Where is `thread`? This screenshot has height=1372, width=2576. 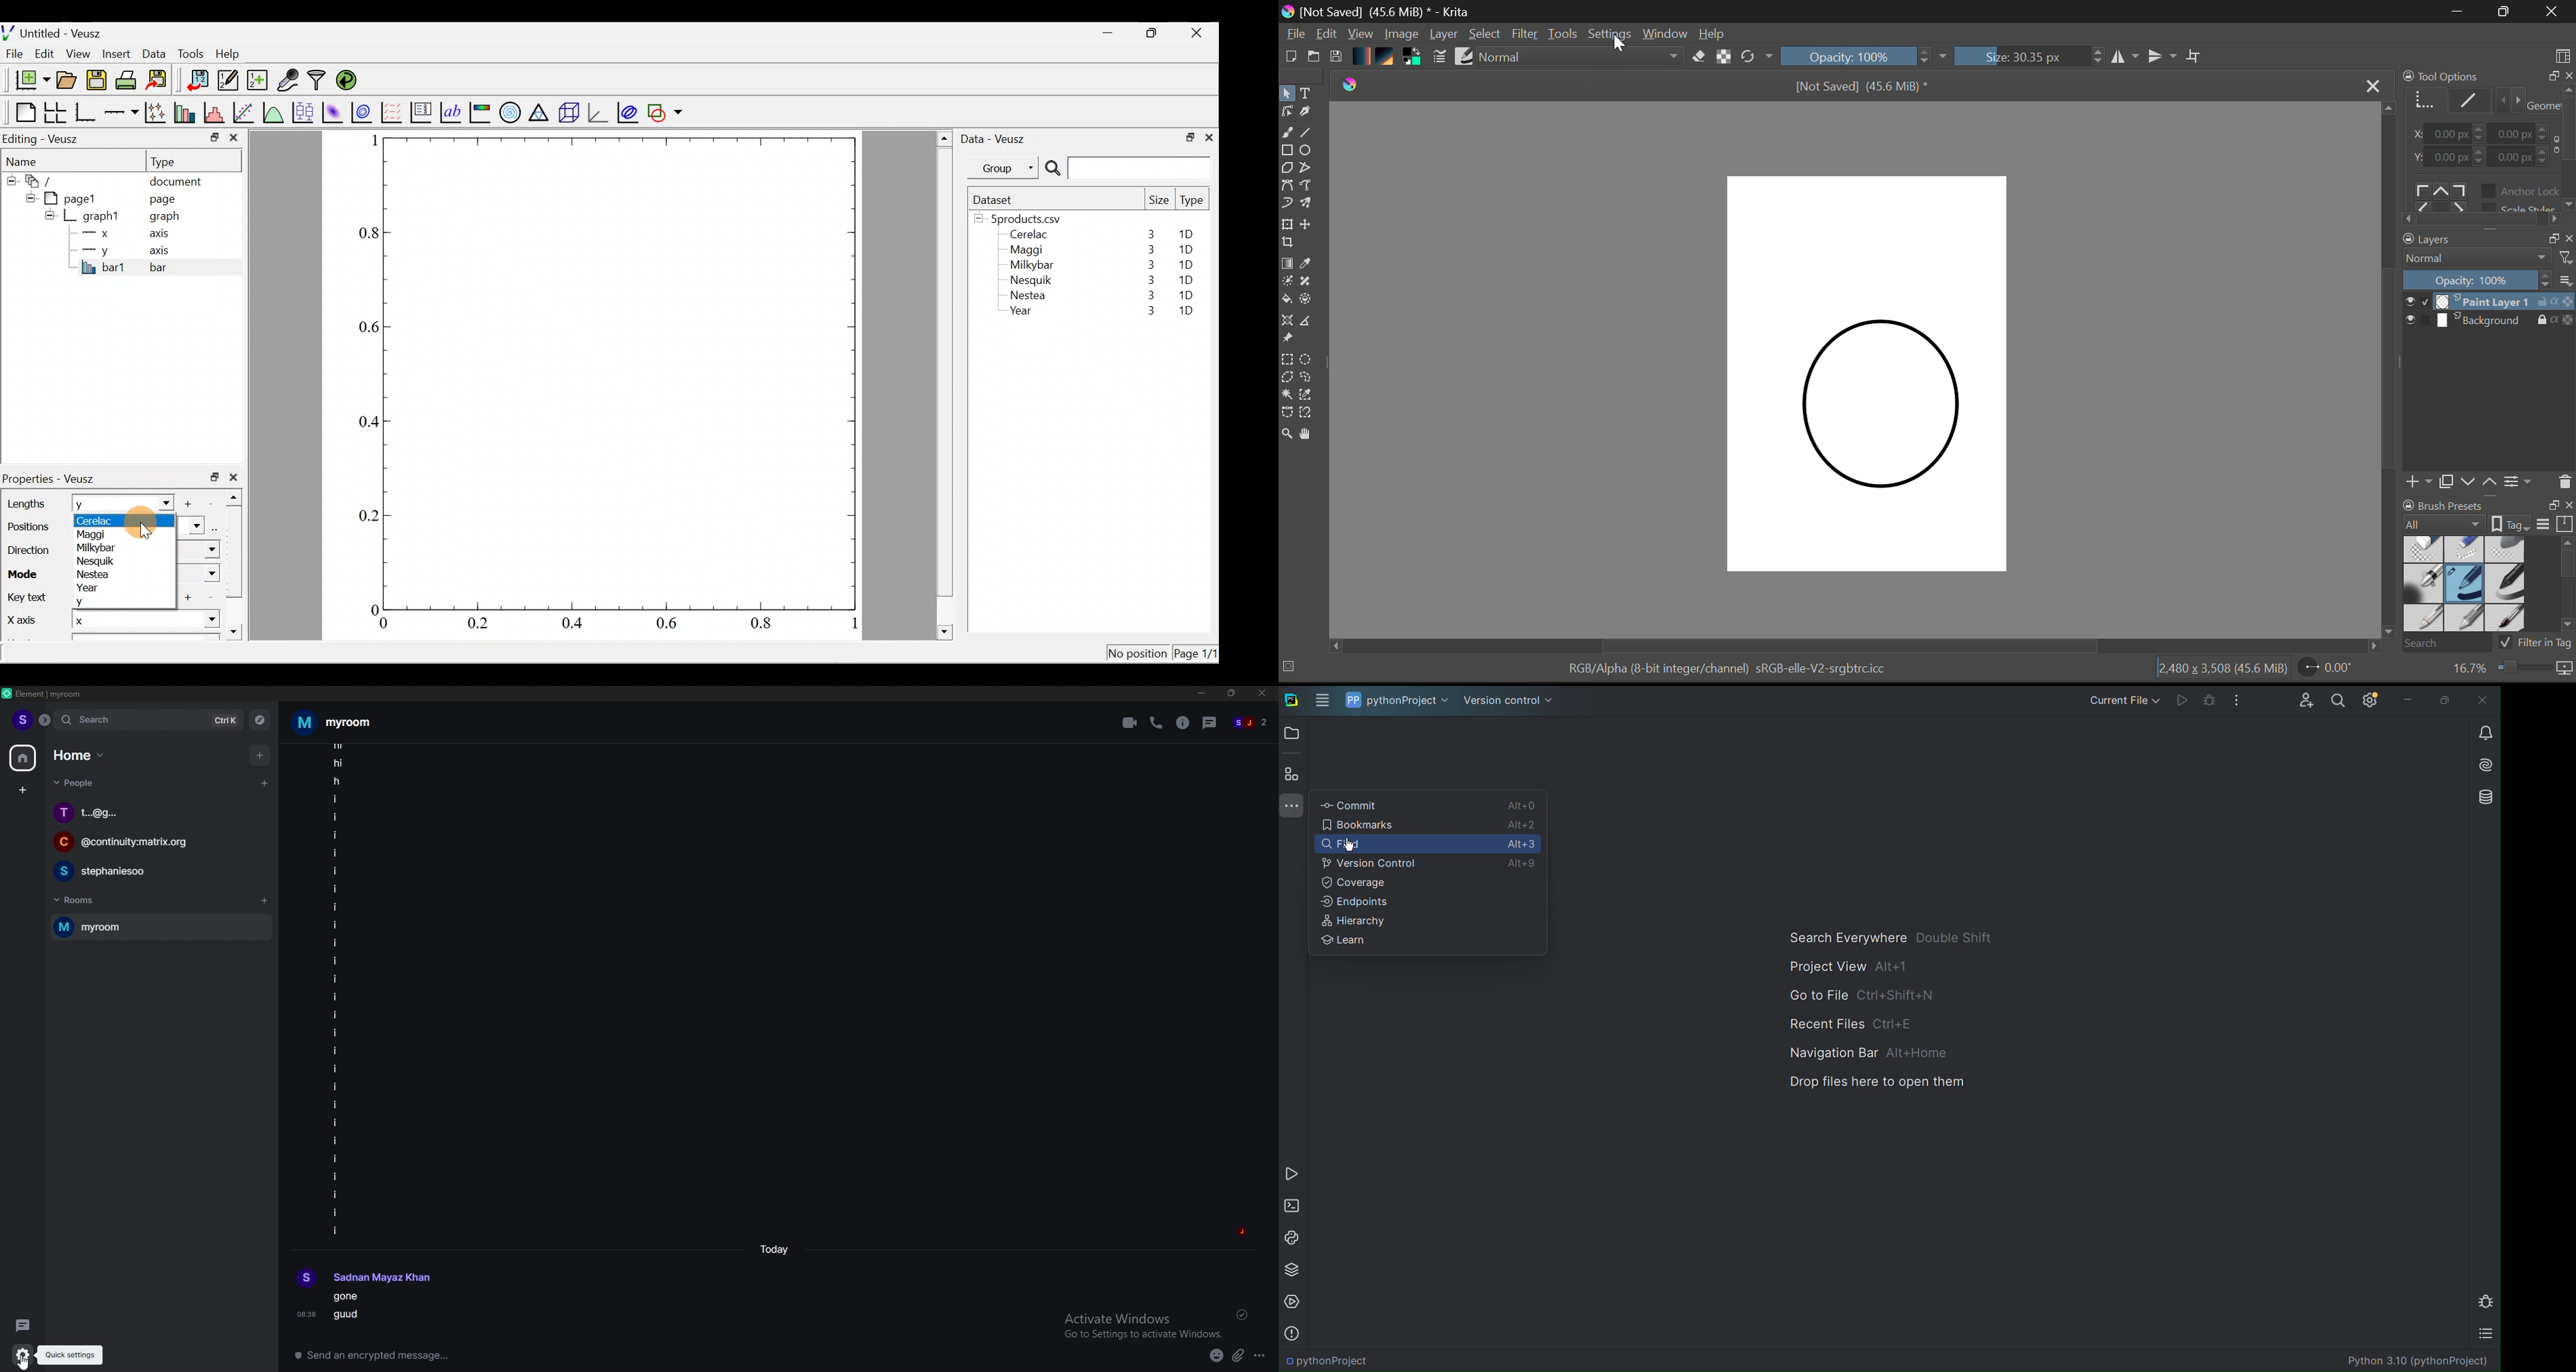
thread is located at coordinates (21, 1325).